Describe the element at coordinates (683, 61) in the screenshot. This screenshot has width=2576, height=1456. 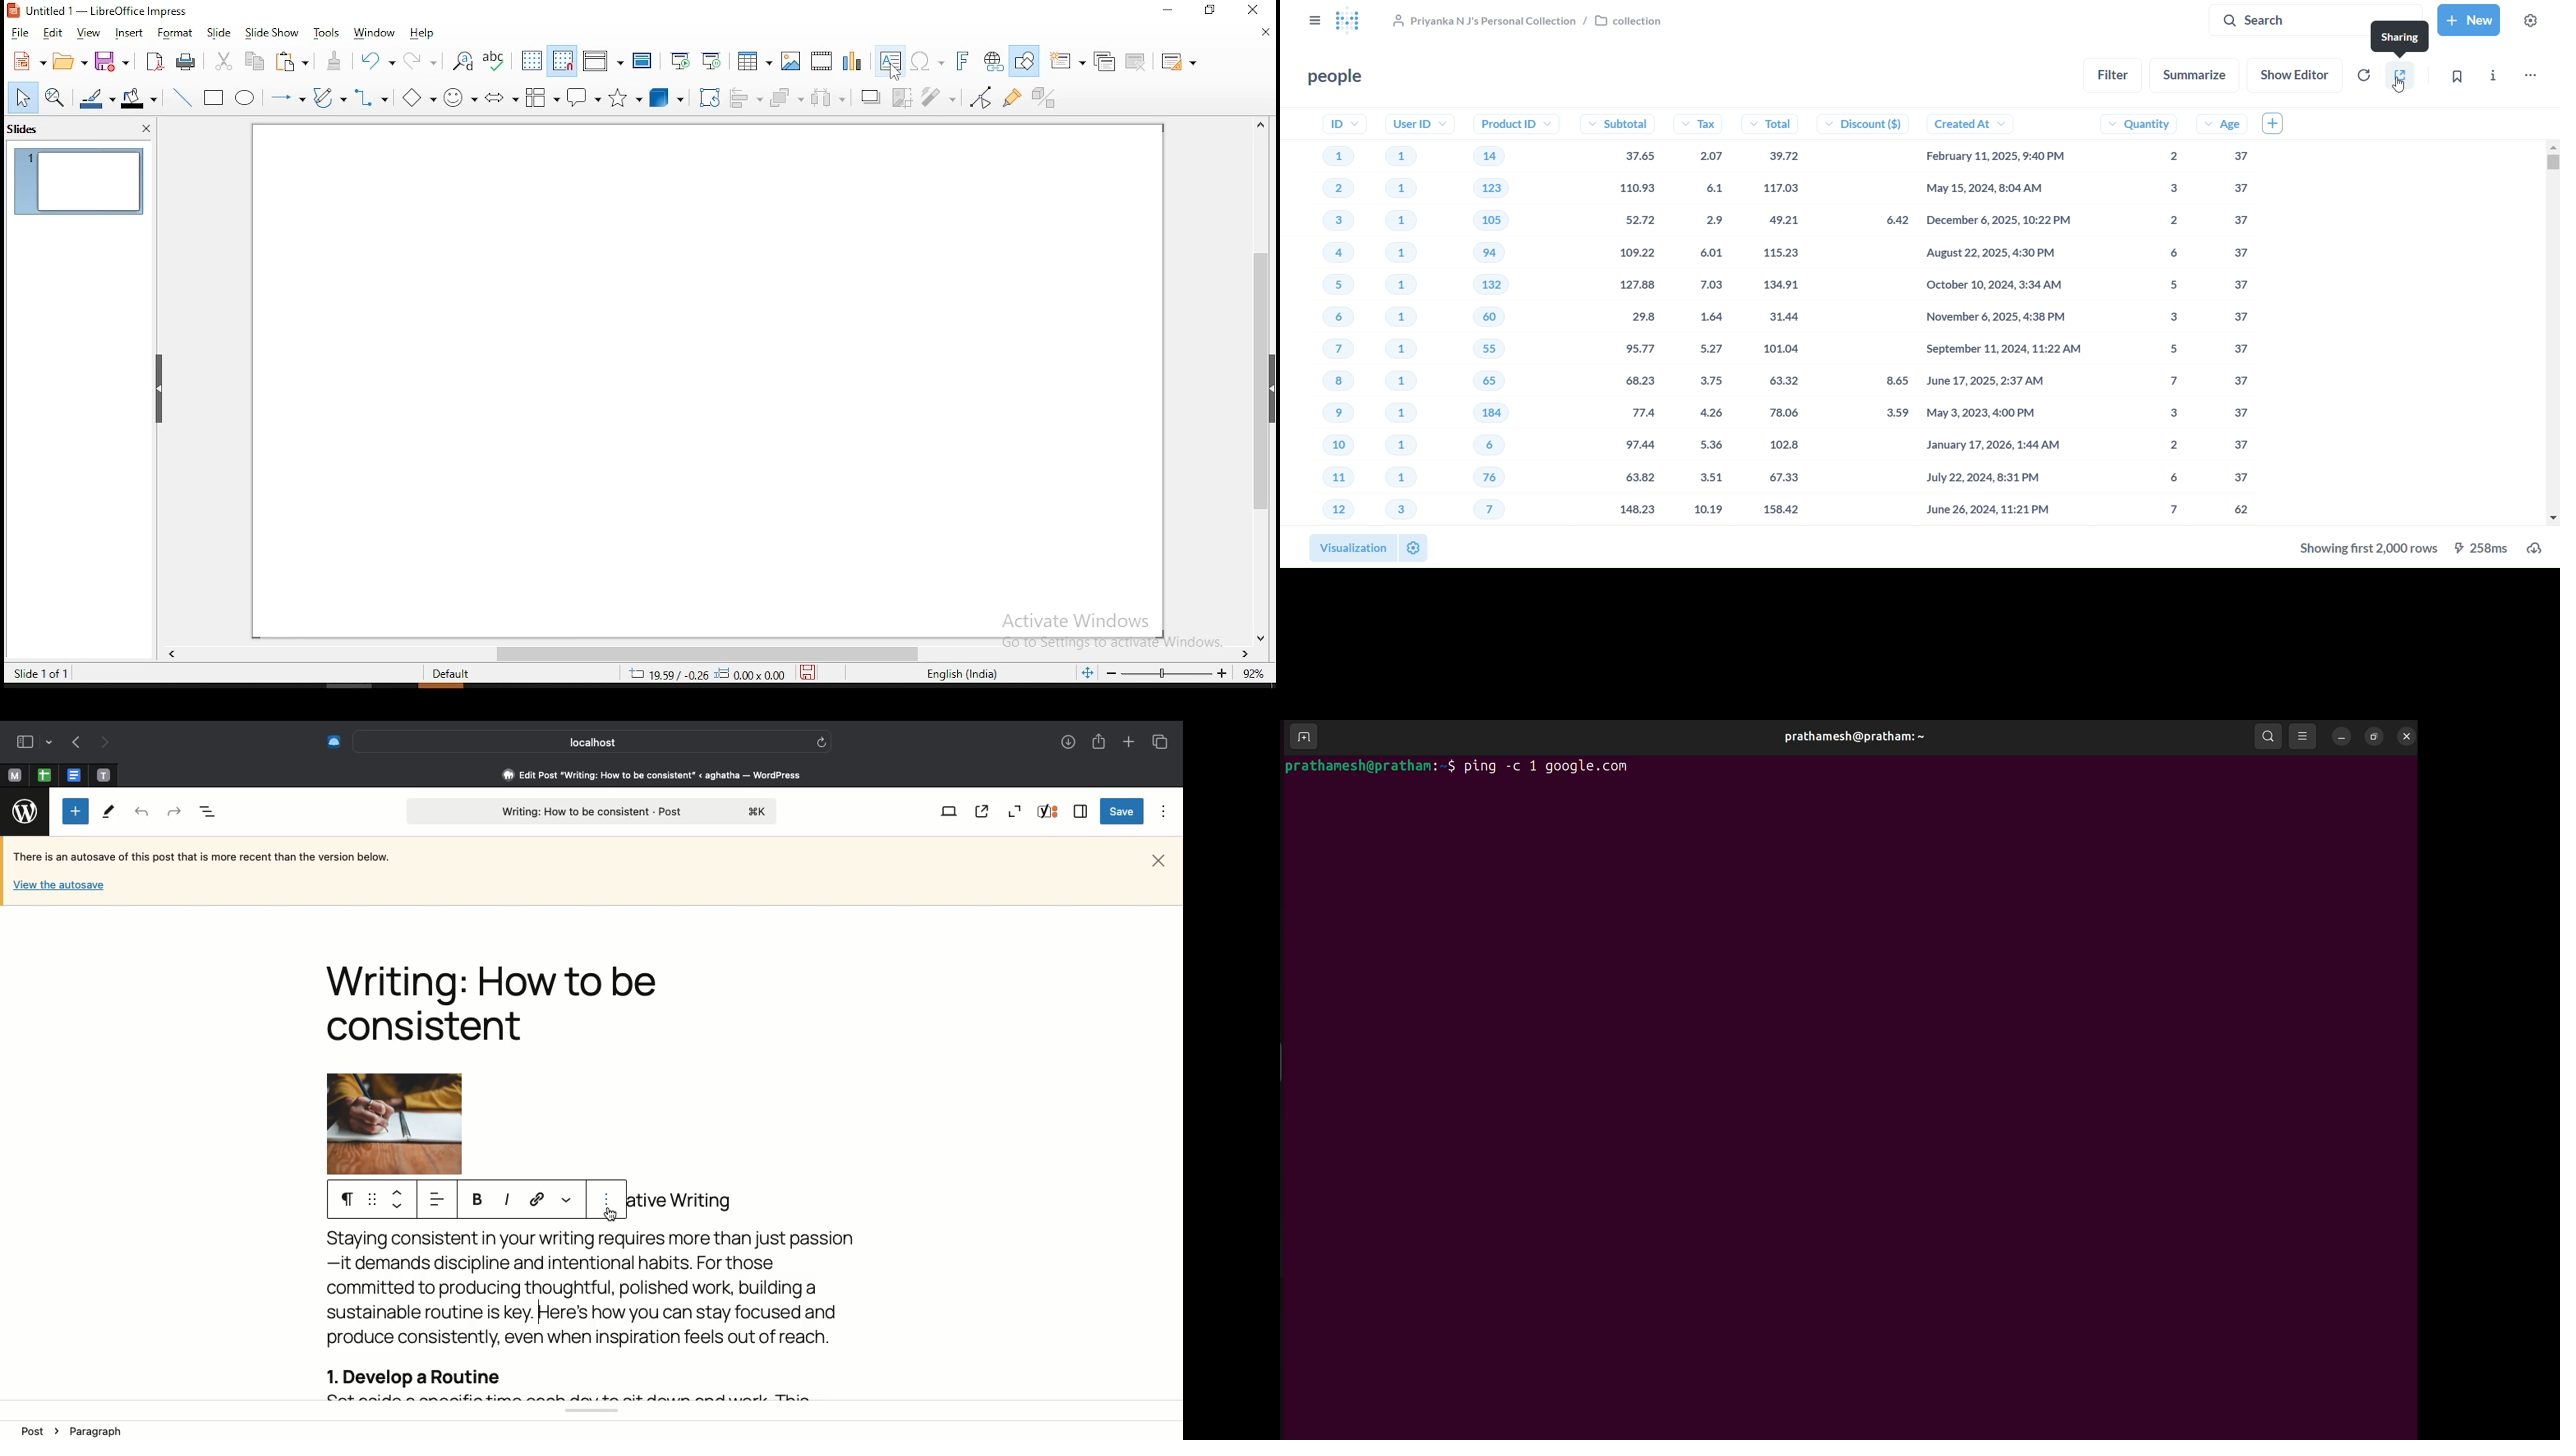
I see `start from first slide` at that location.